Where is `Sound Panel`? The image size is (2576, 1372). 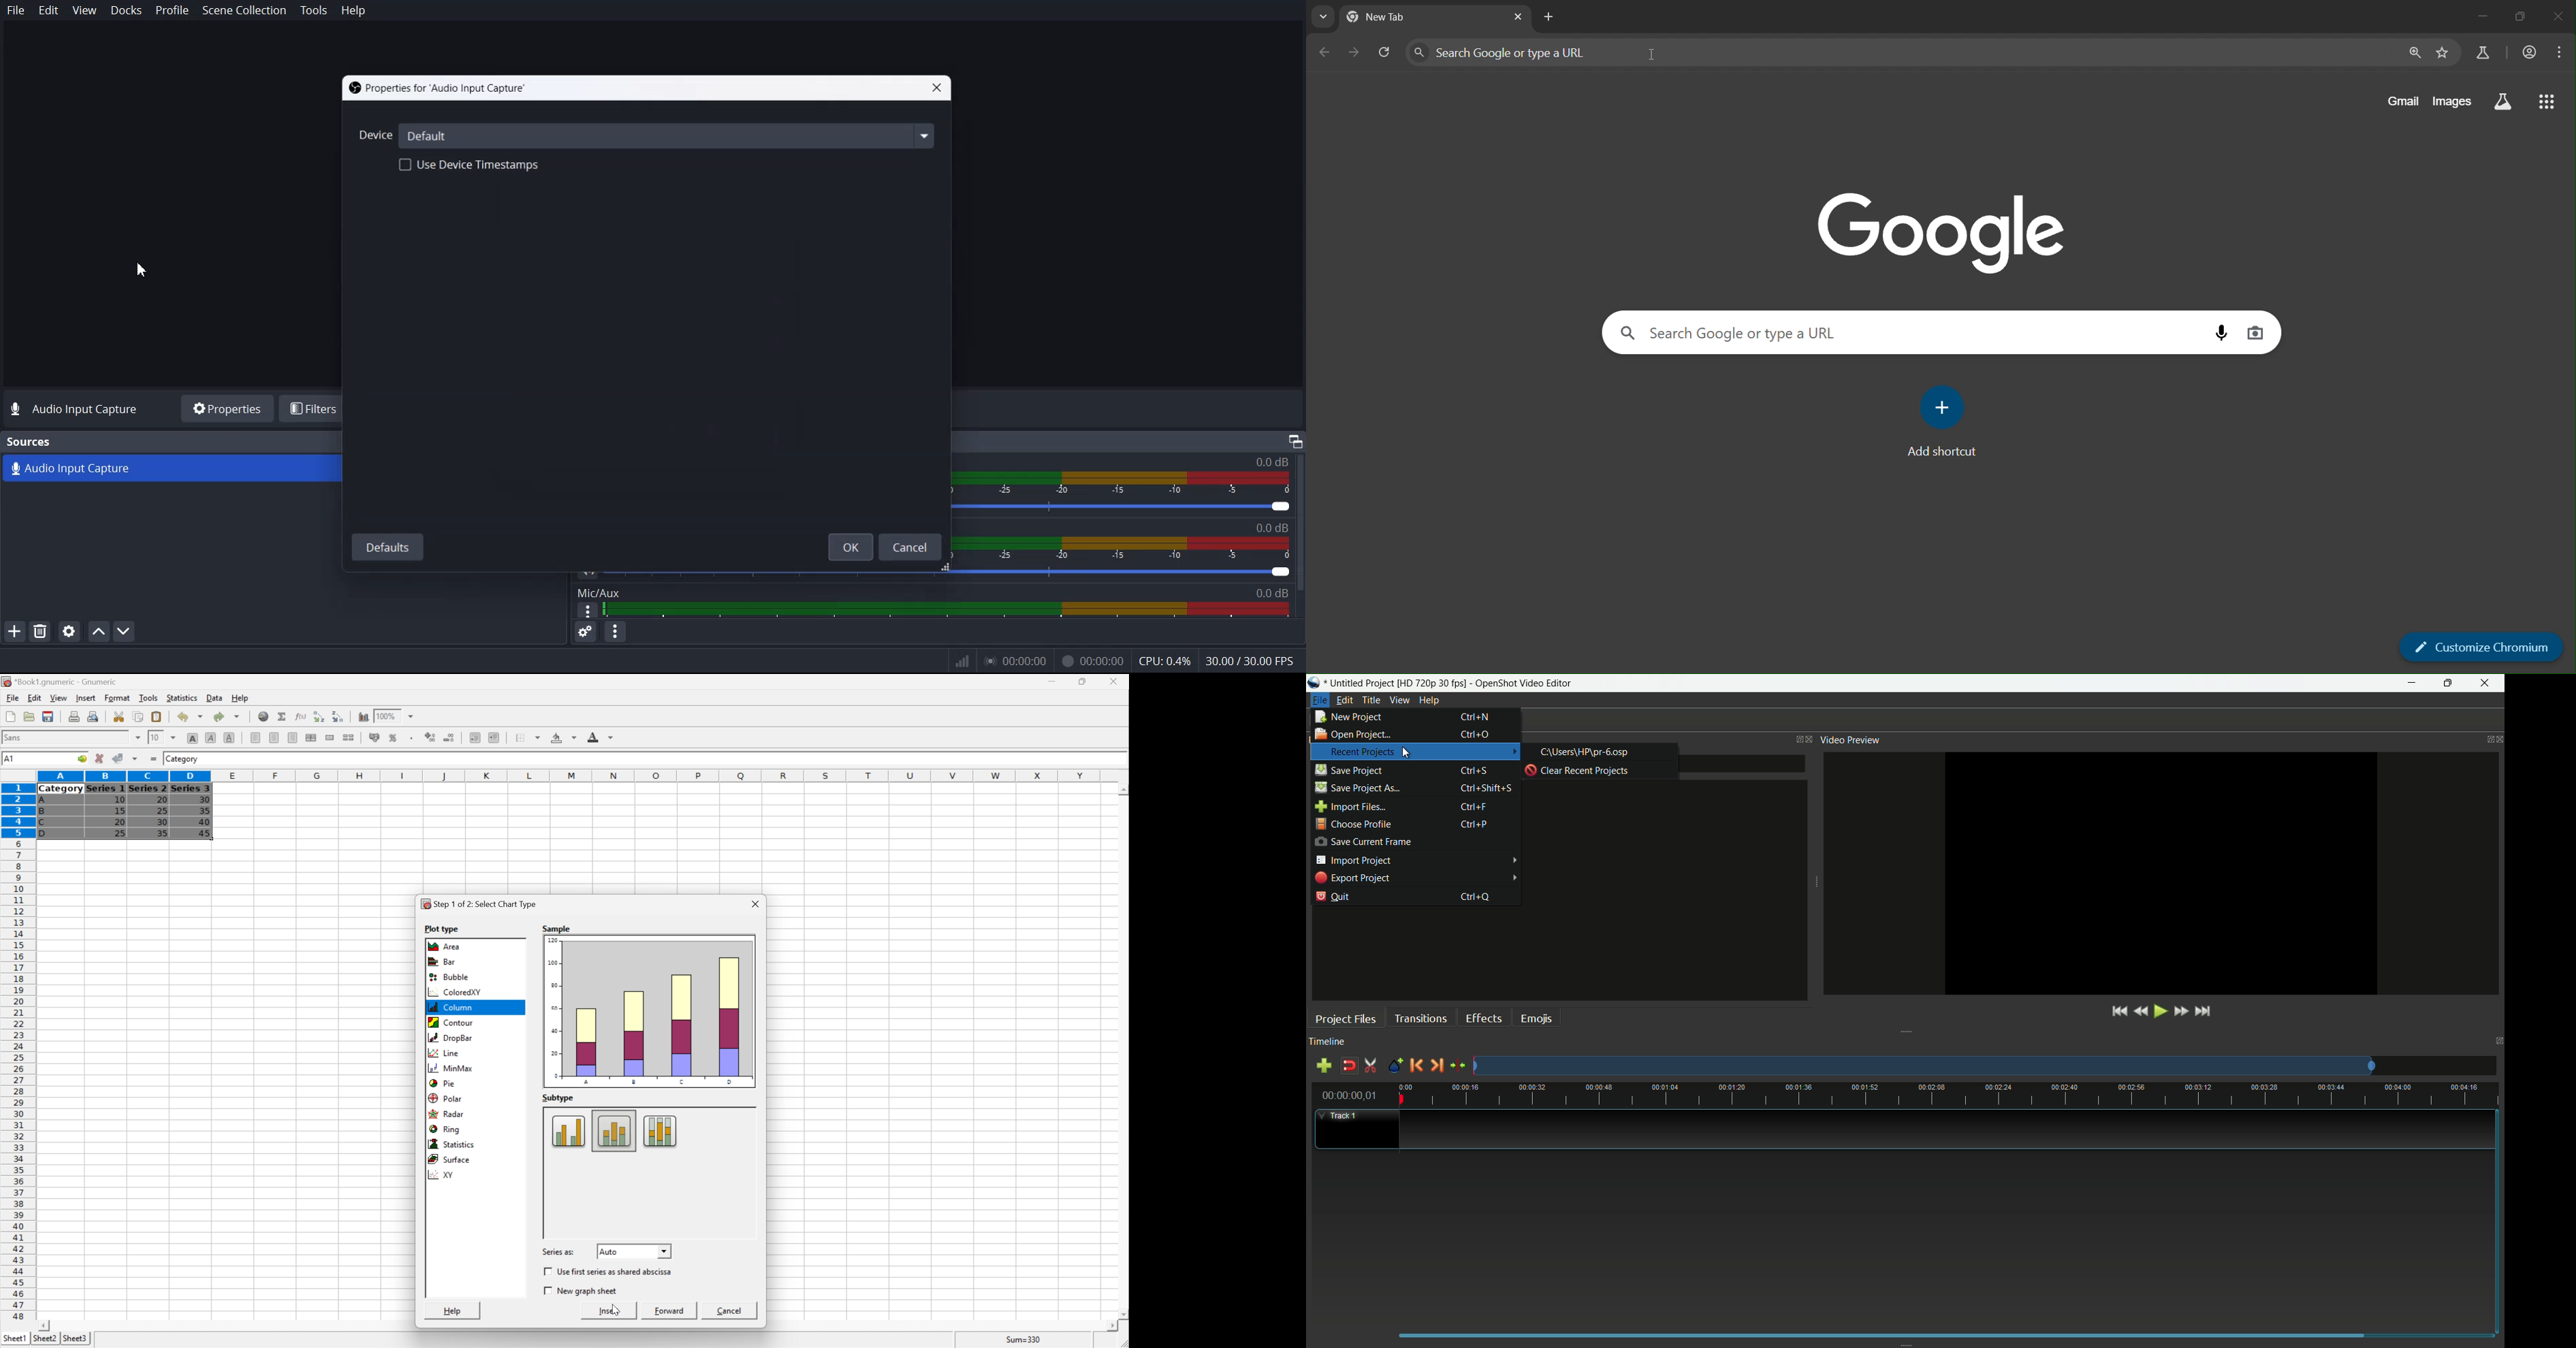
Sound Panel is located at coordinates (948, 609).